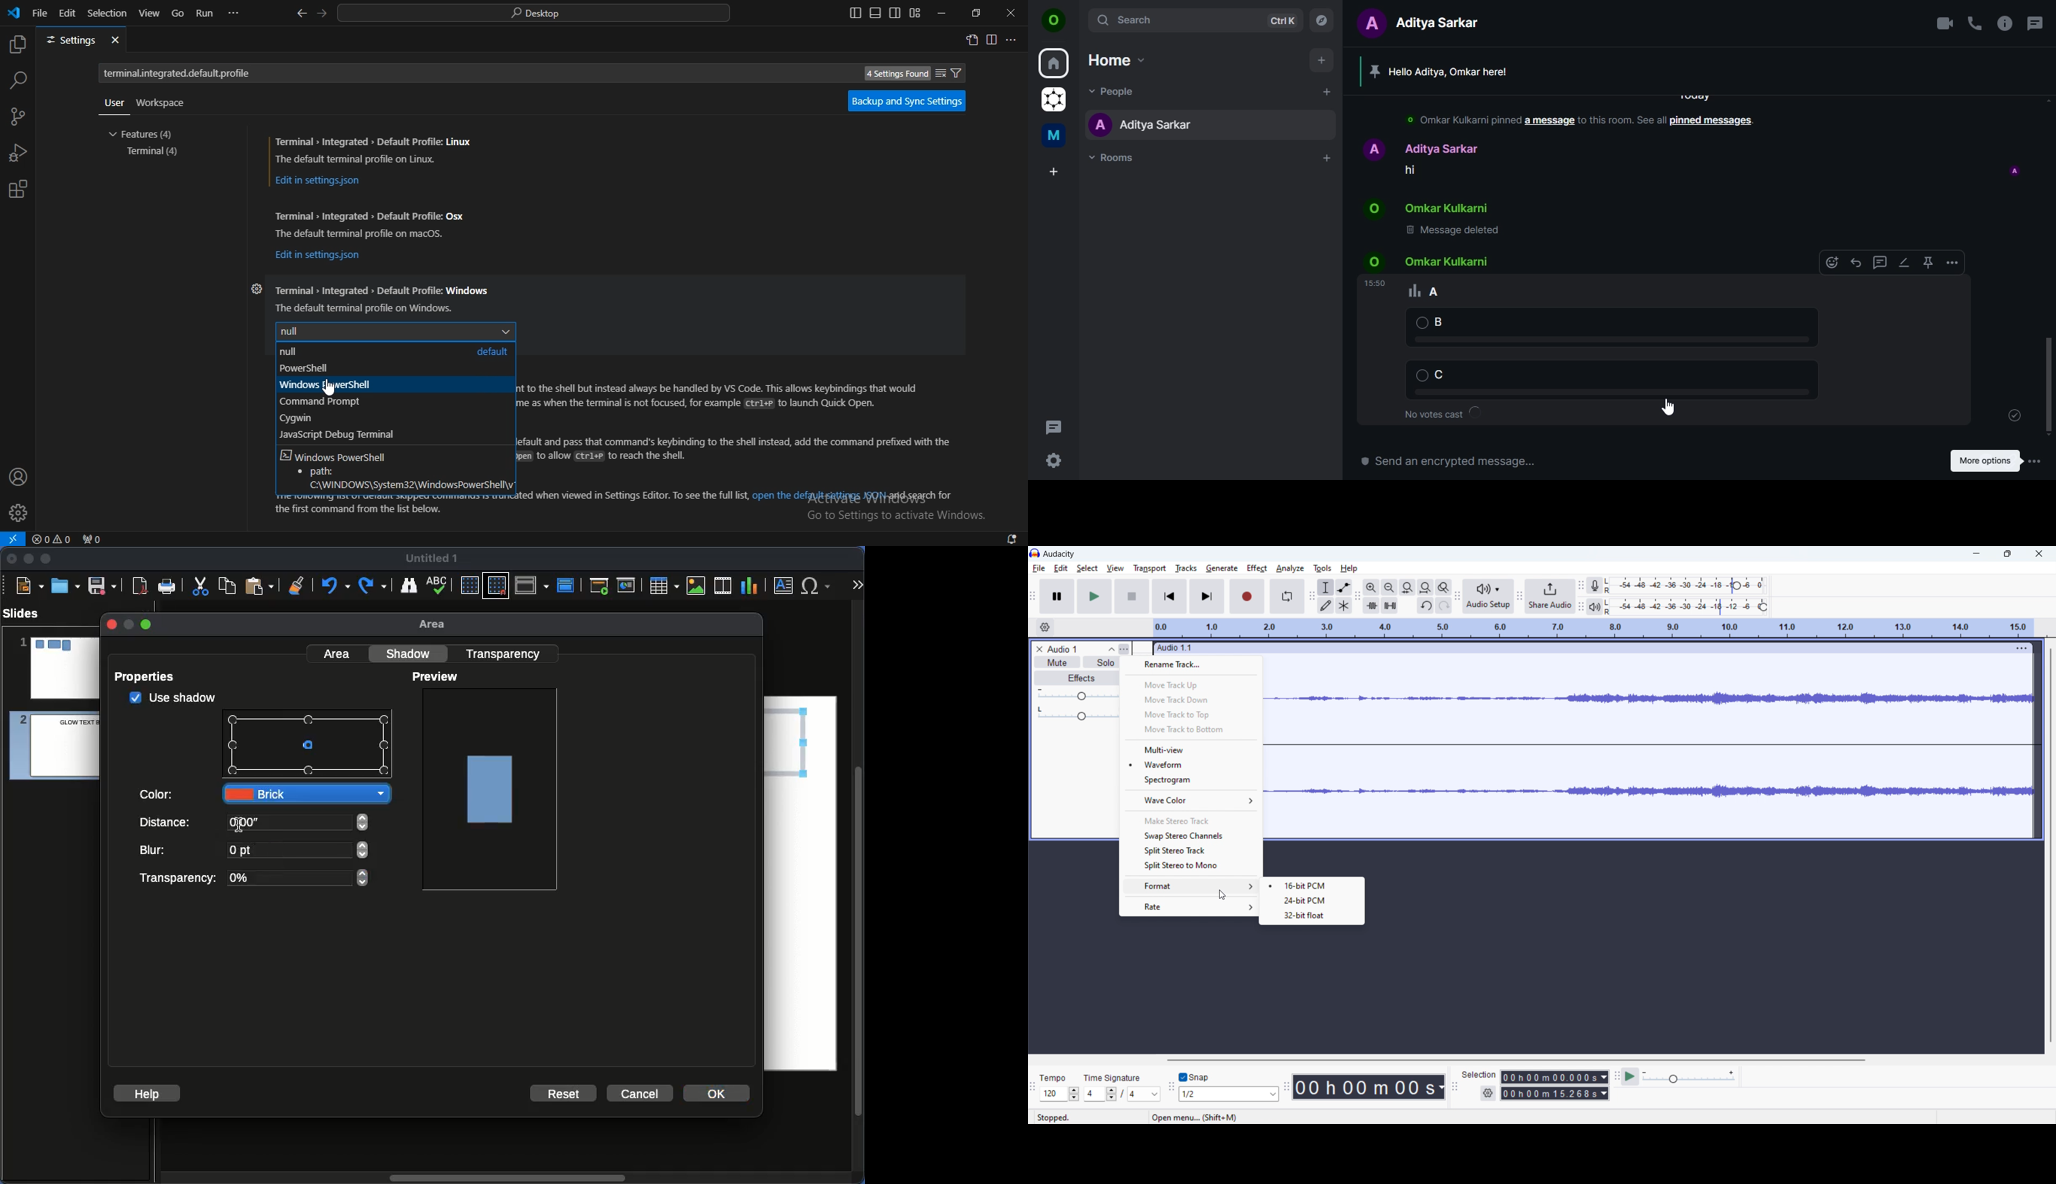 This screenshot has width=2072, height=1204. I want to click on Close, so click(13, 559).